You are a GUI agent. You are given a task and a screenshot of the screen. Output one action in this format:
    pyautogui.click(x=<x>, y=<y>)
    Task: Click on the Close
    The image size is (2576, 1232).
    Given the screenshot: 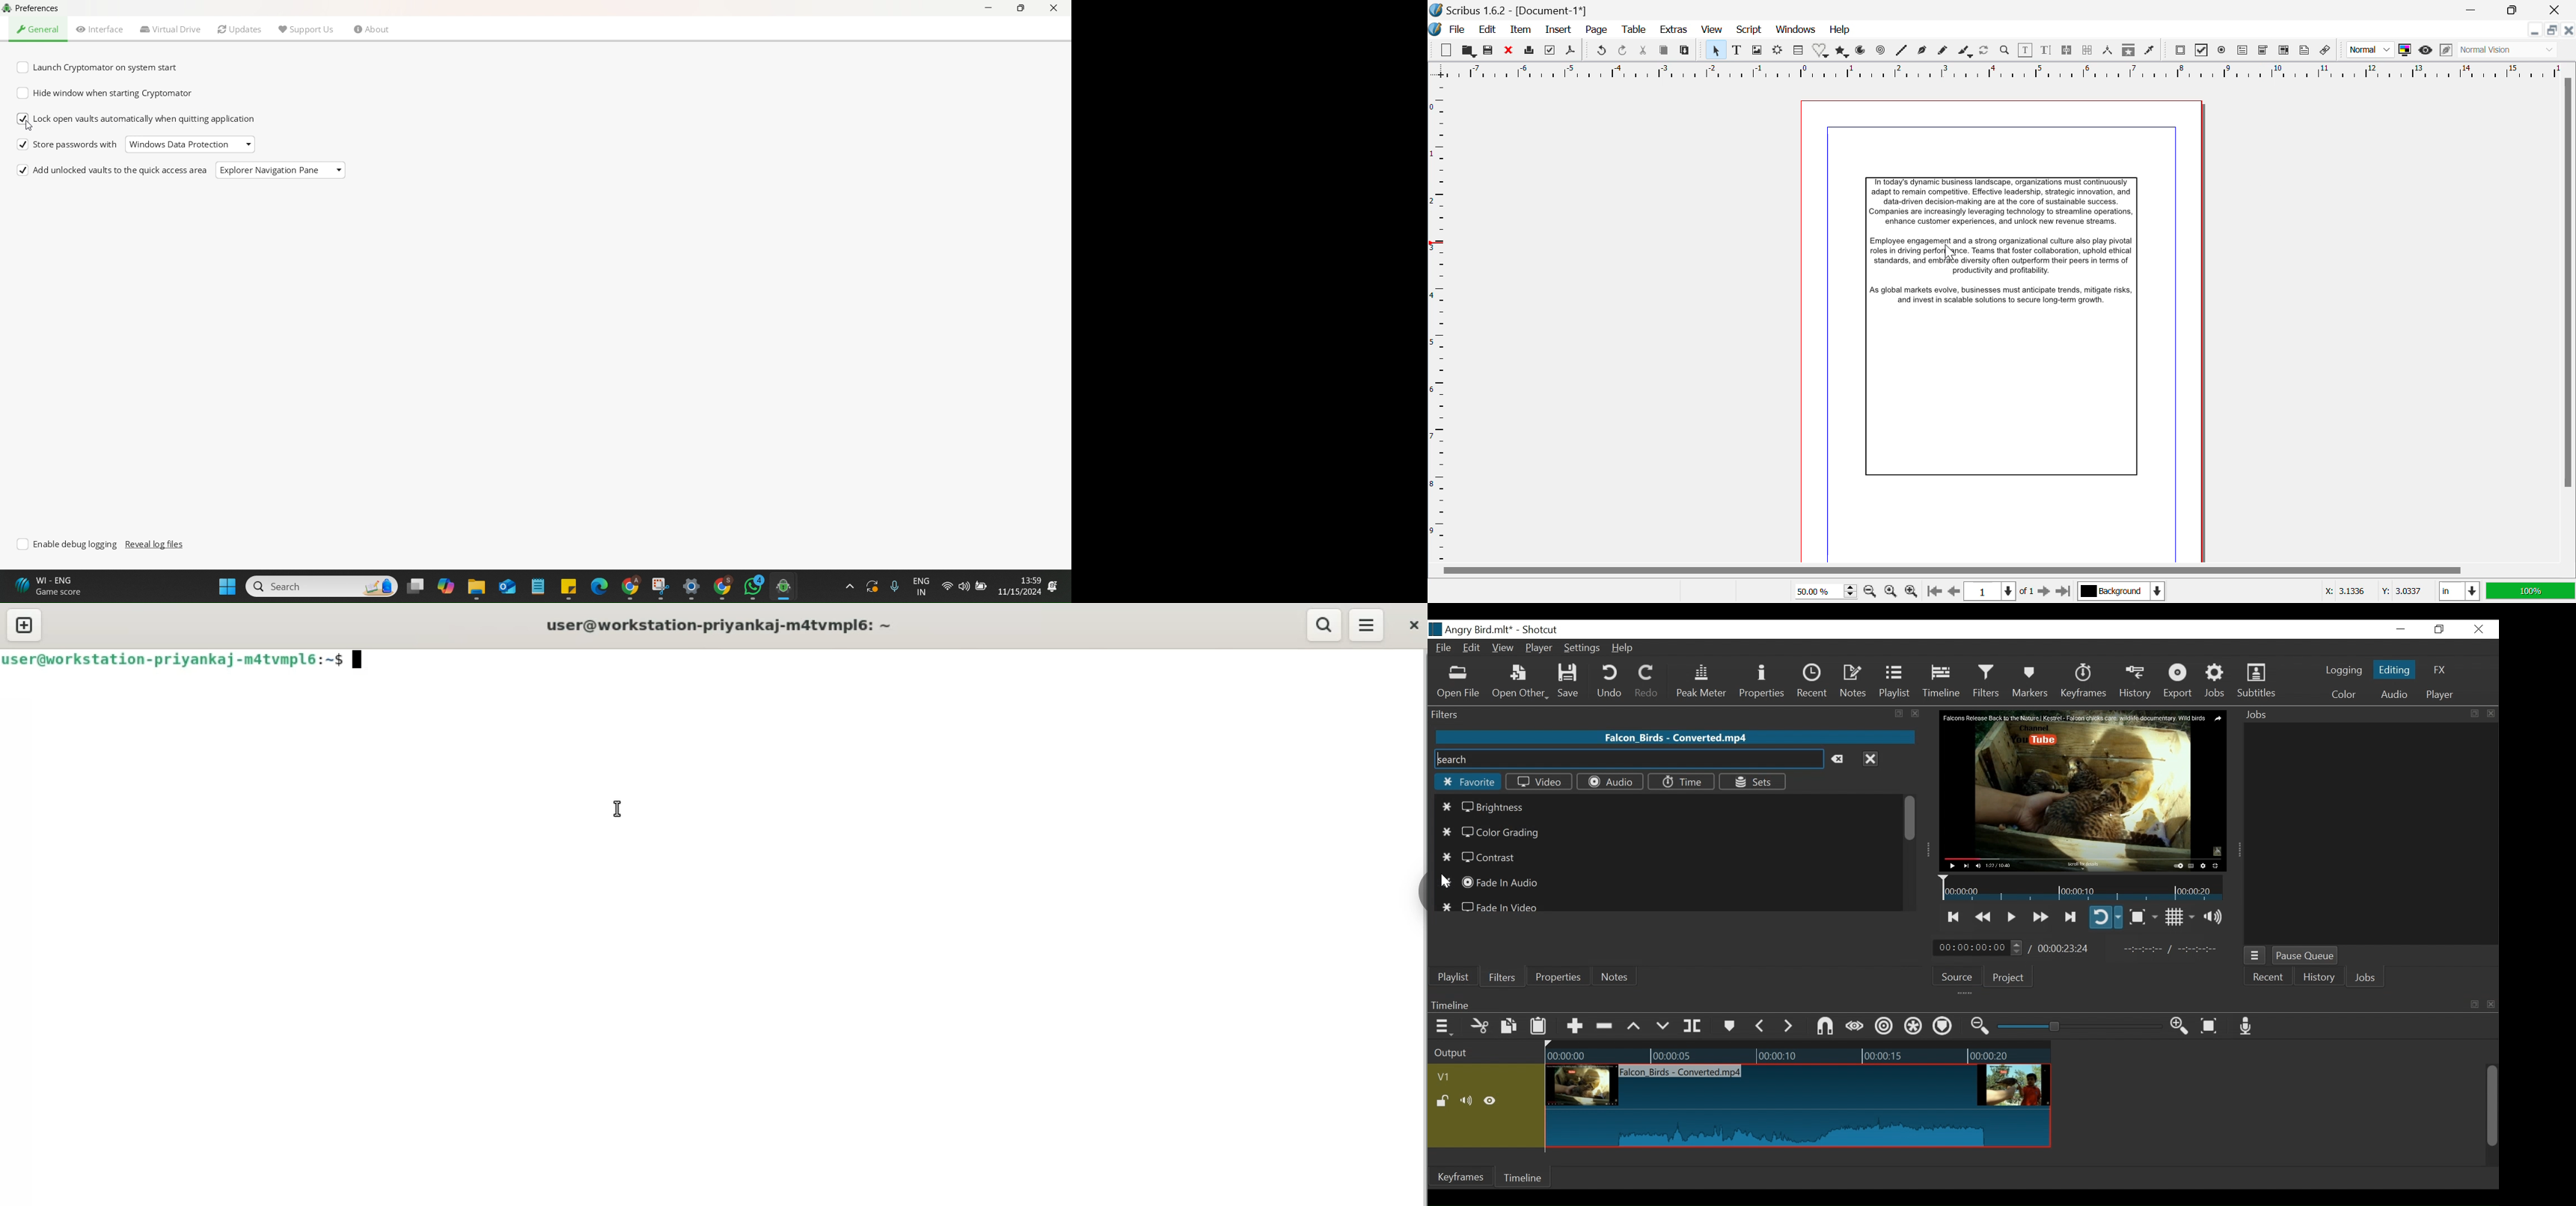 What is the action you would take?
    pyautogui.click(x=2556, y=10)
    